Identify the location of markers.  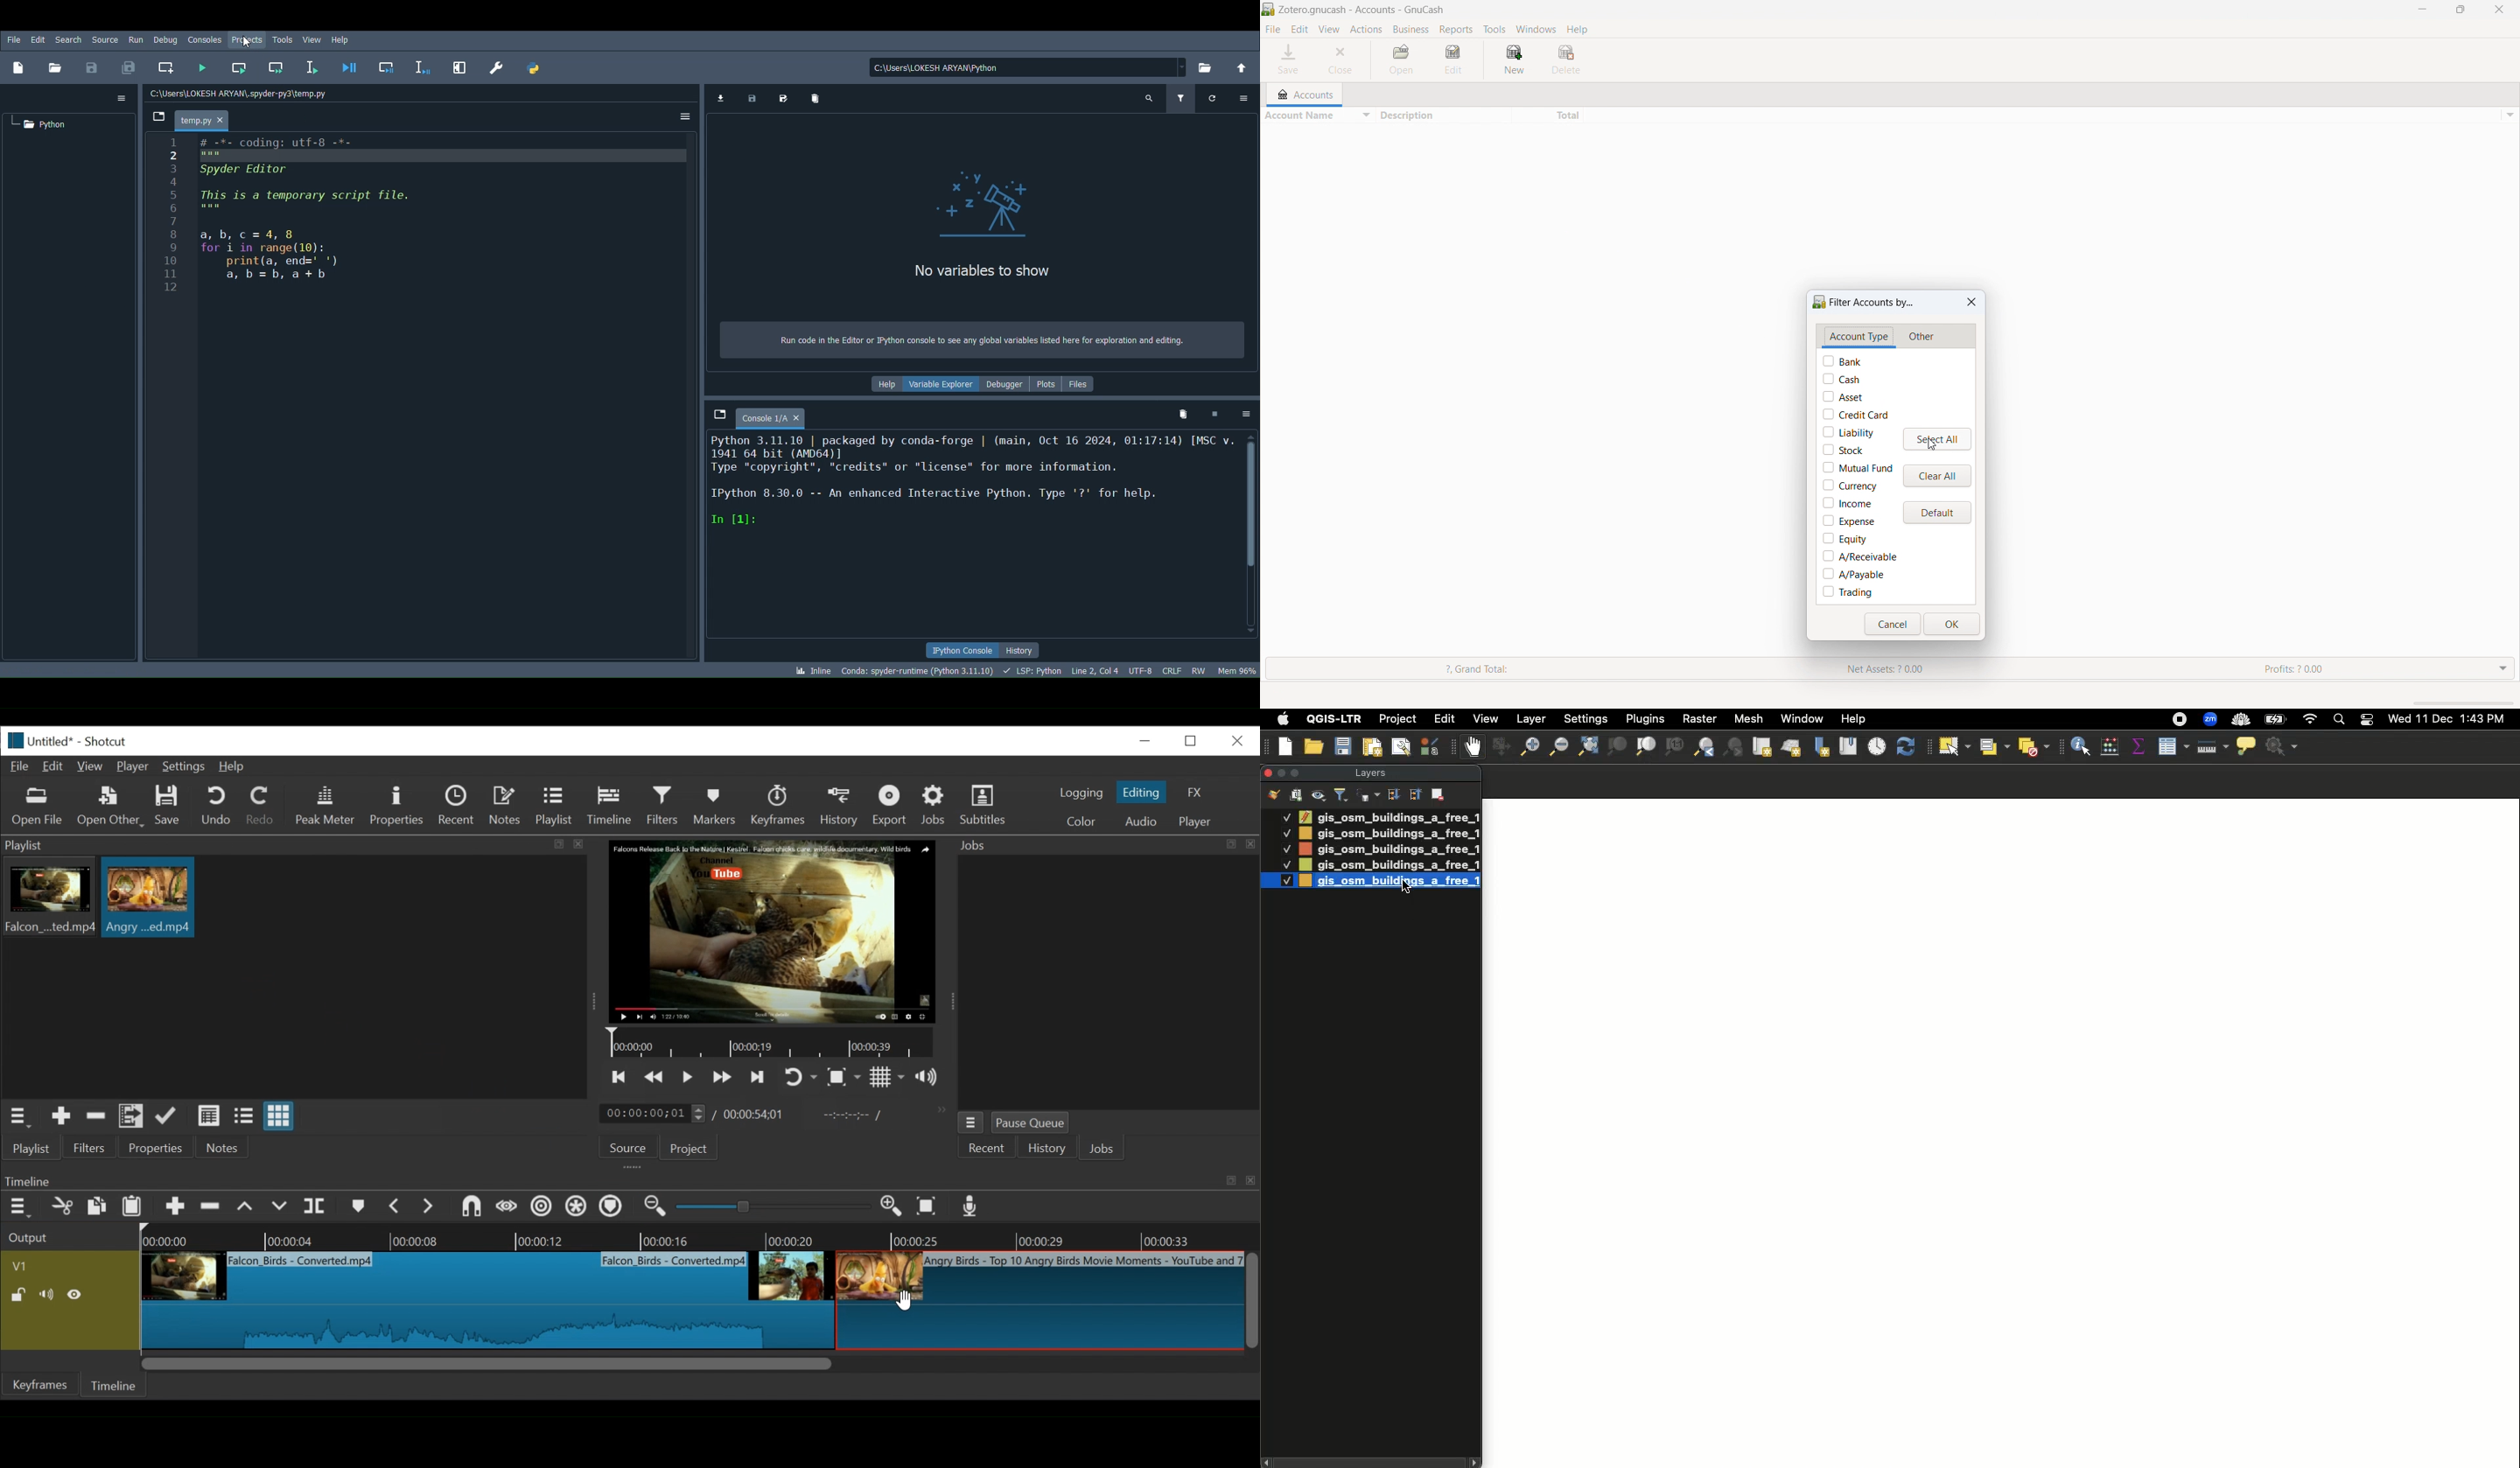
(358, 1209).